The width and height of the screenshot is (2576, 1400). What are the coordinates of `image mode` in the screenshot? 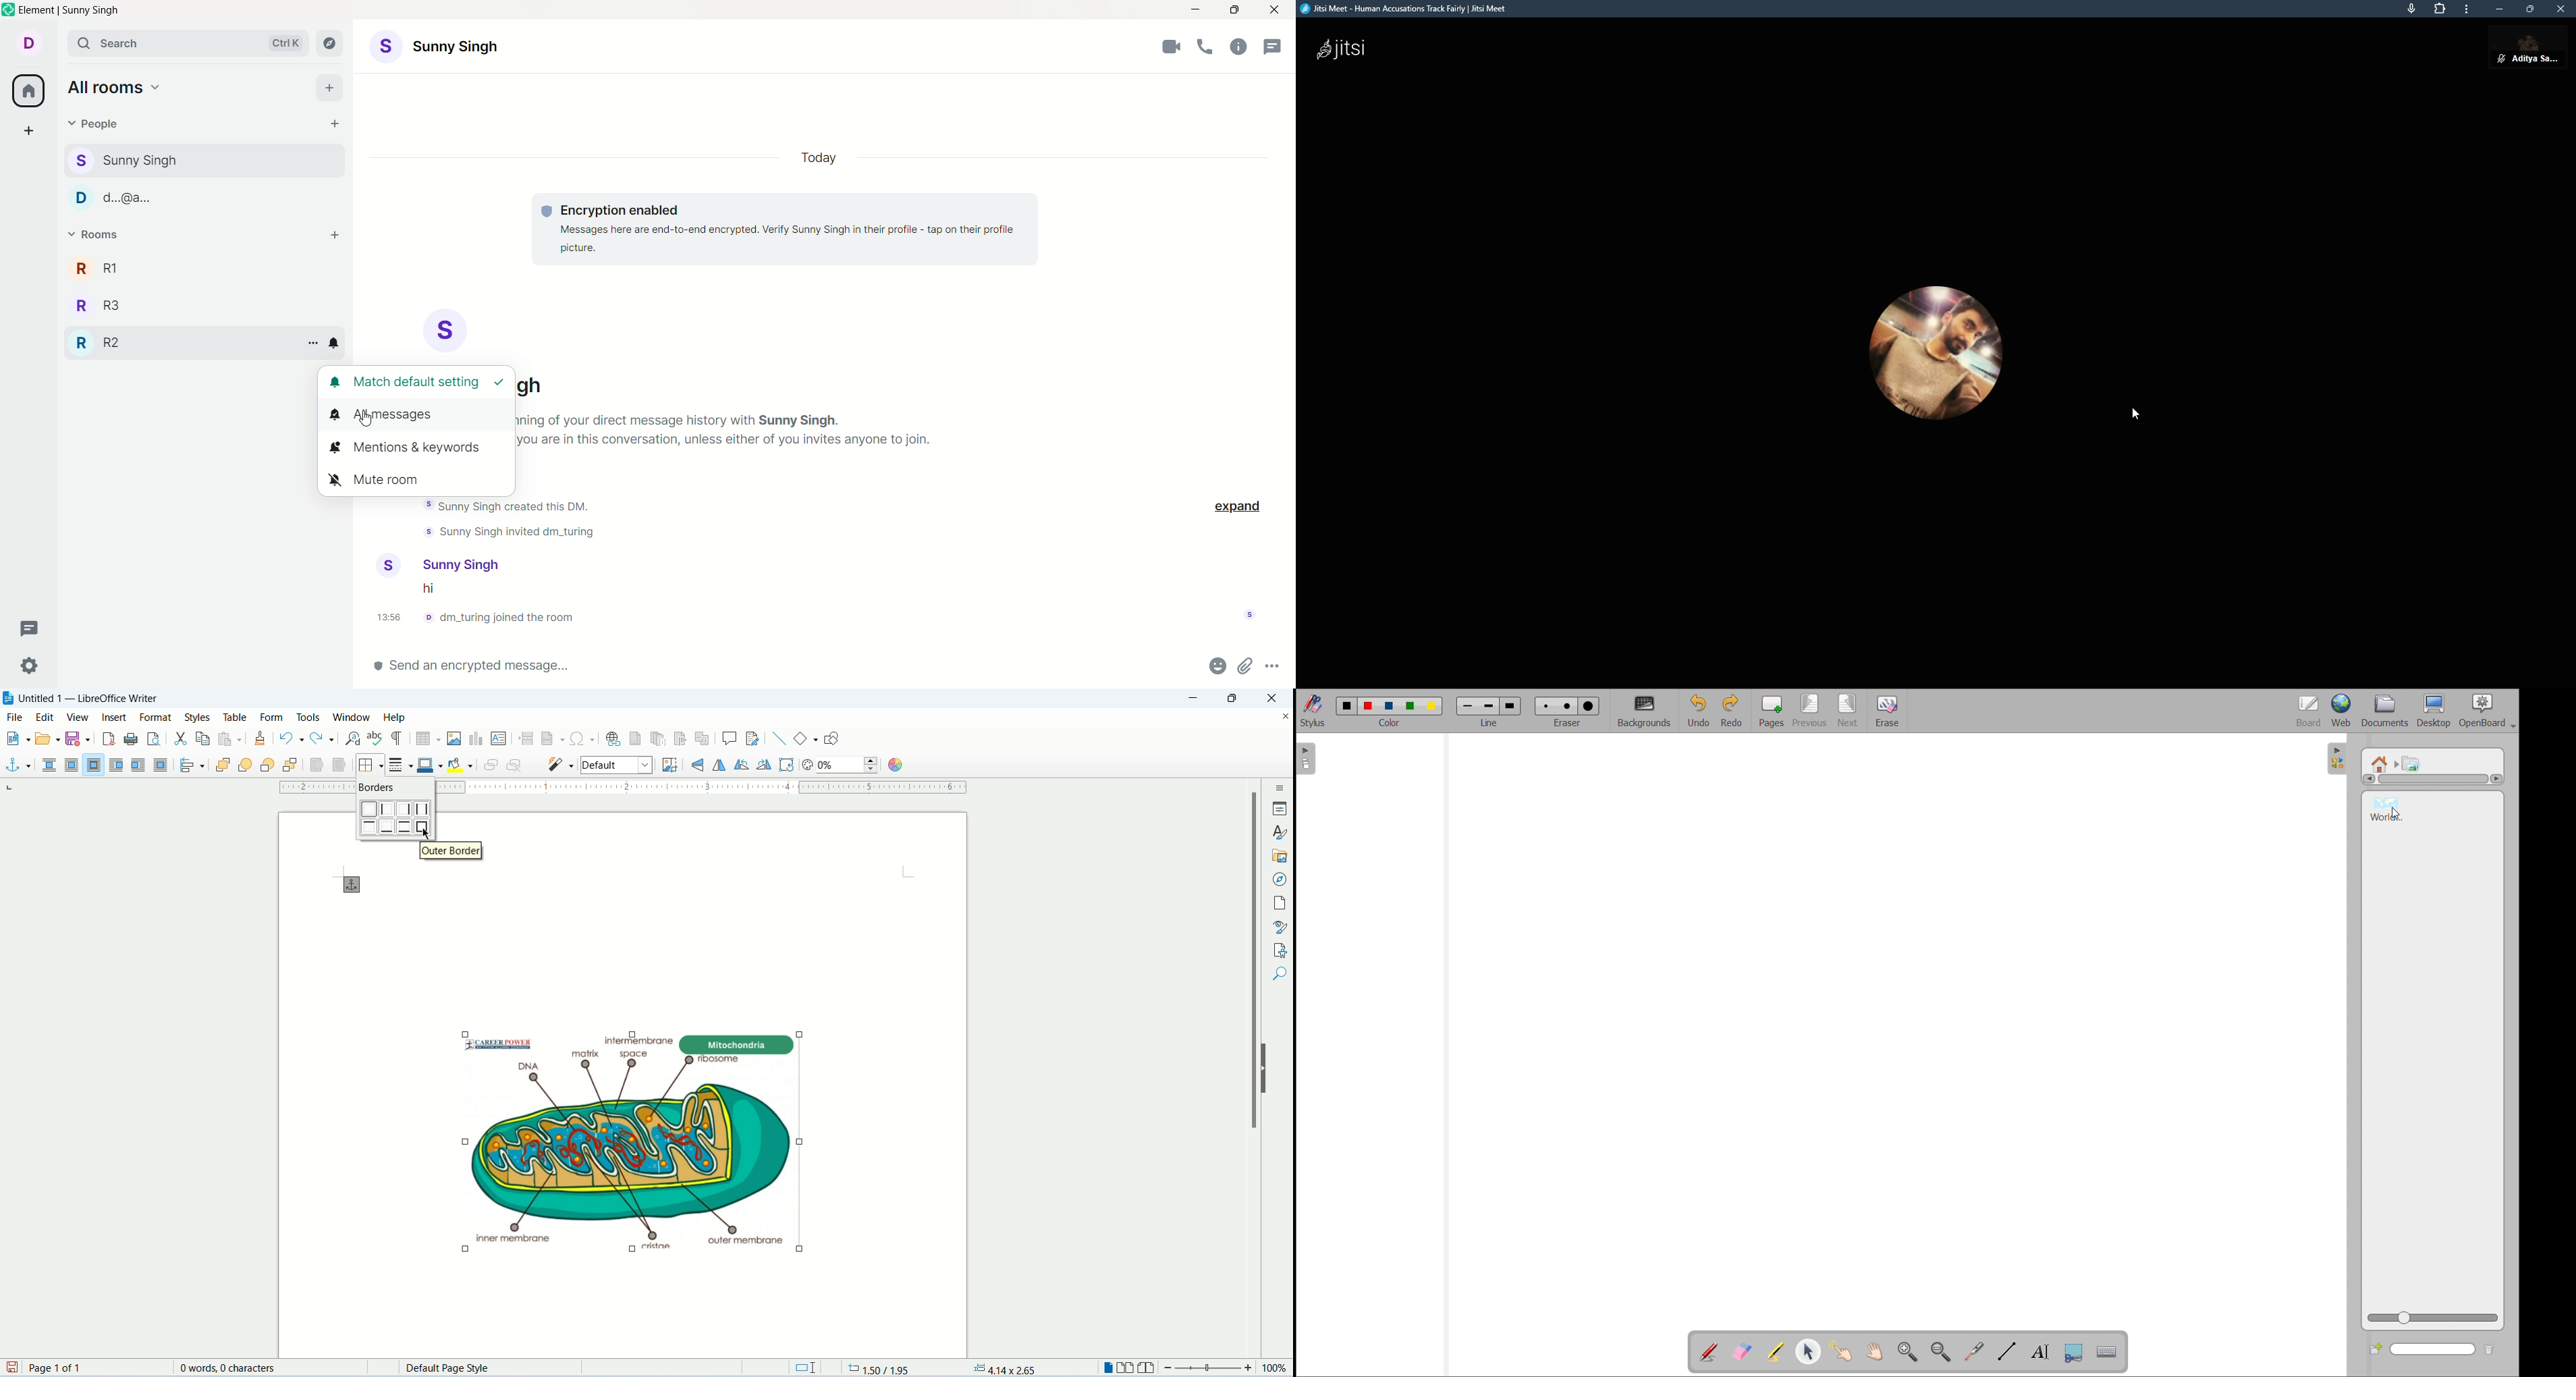 It's located at (618, 766).